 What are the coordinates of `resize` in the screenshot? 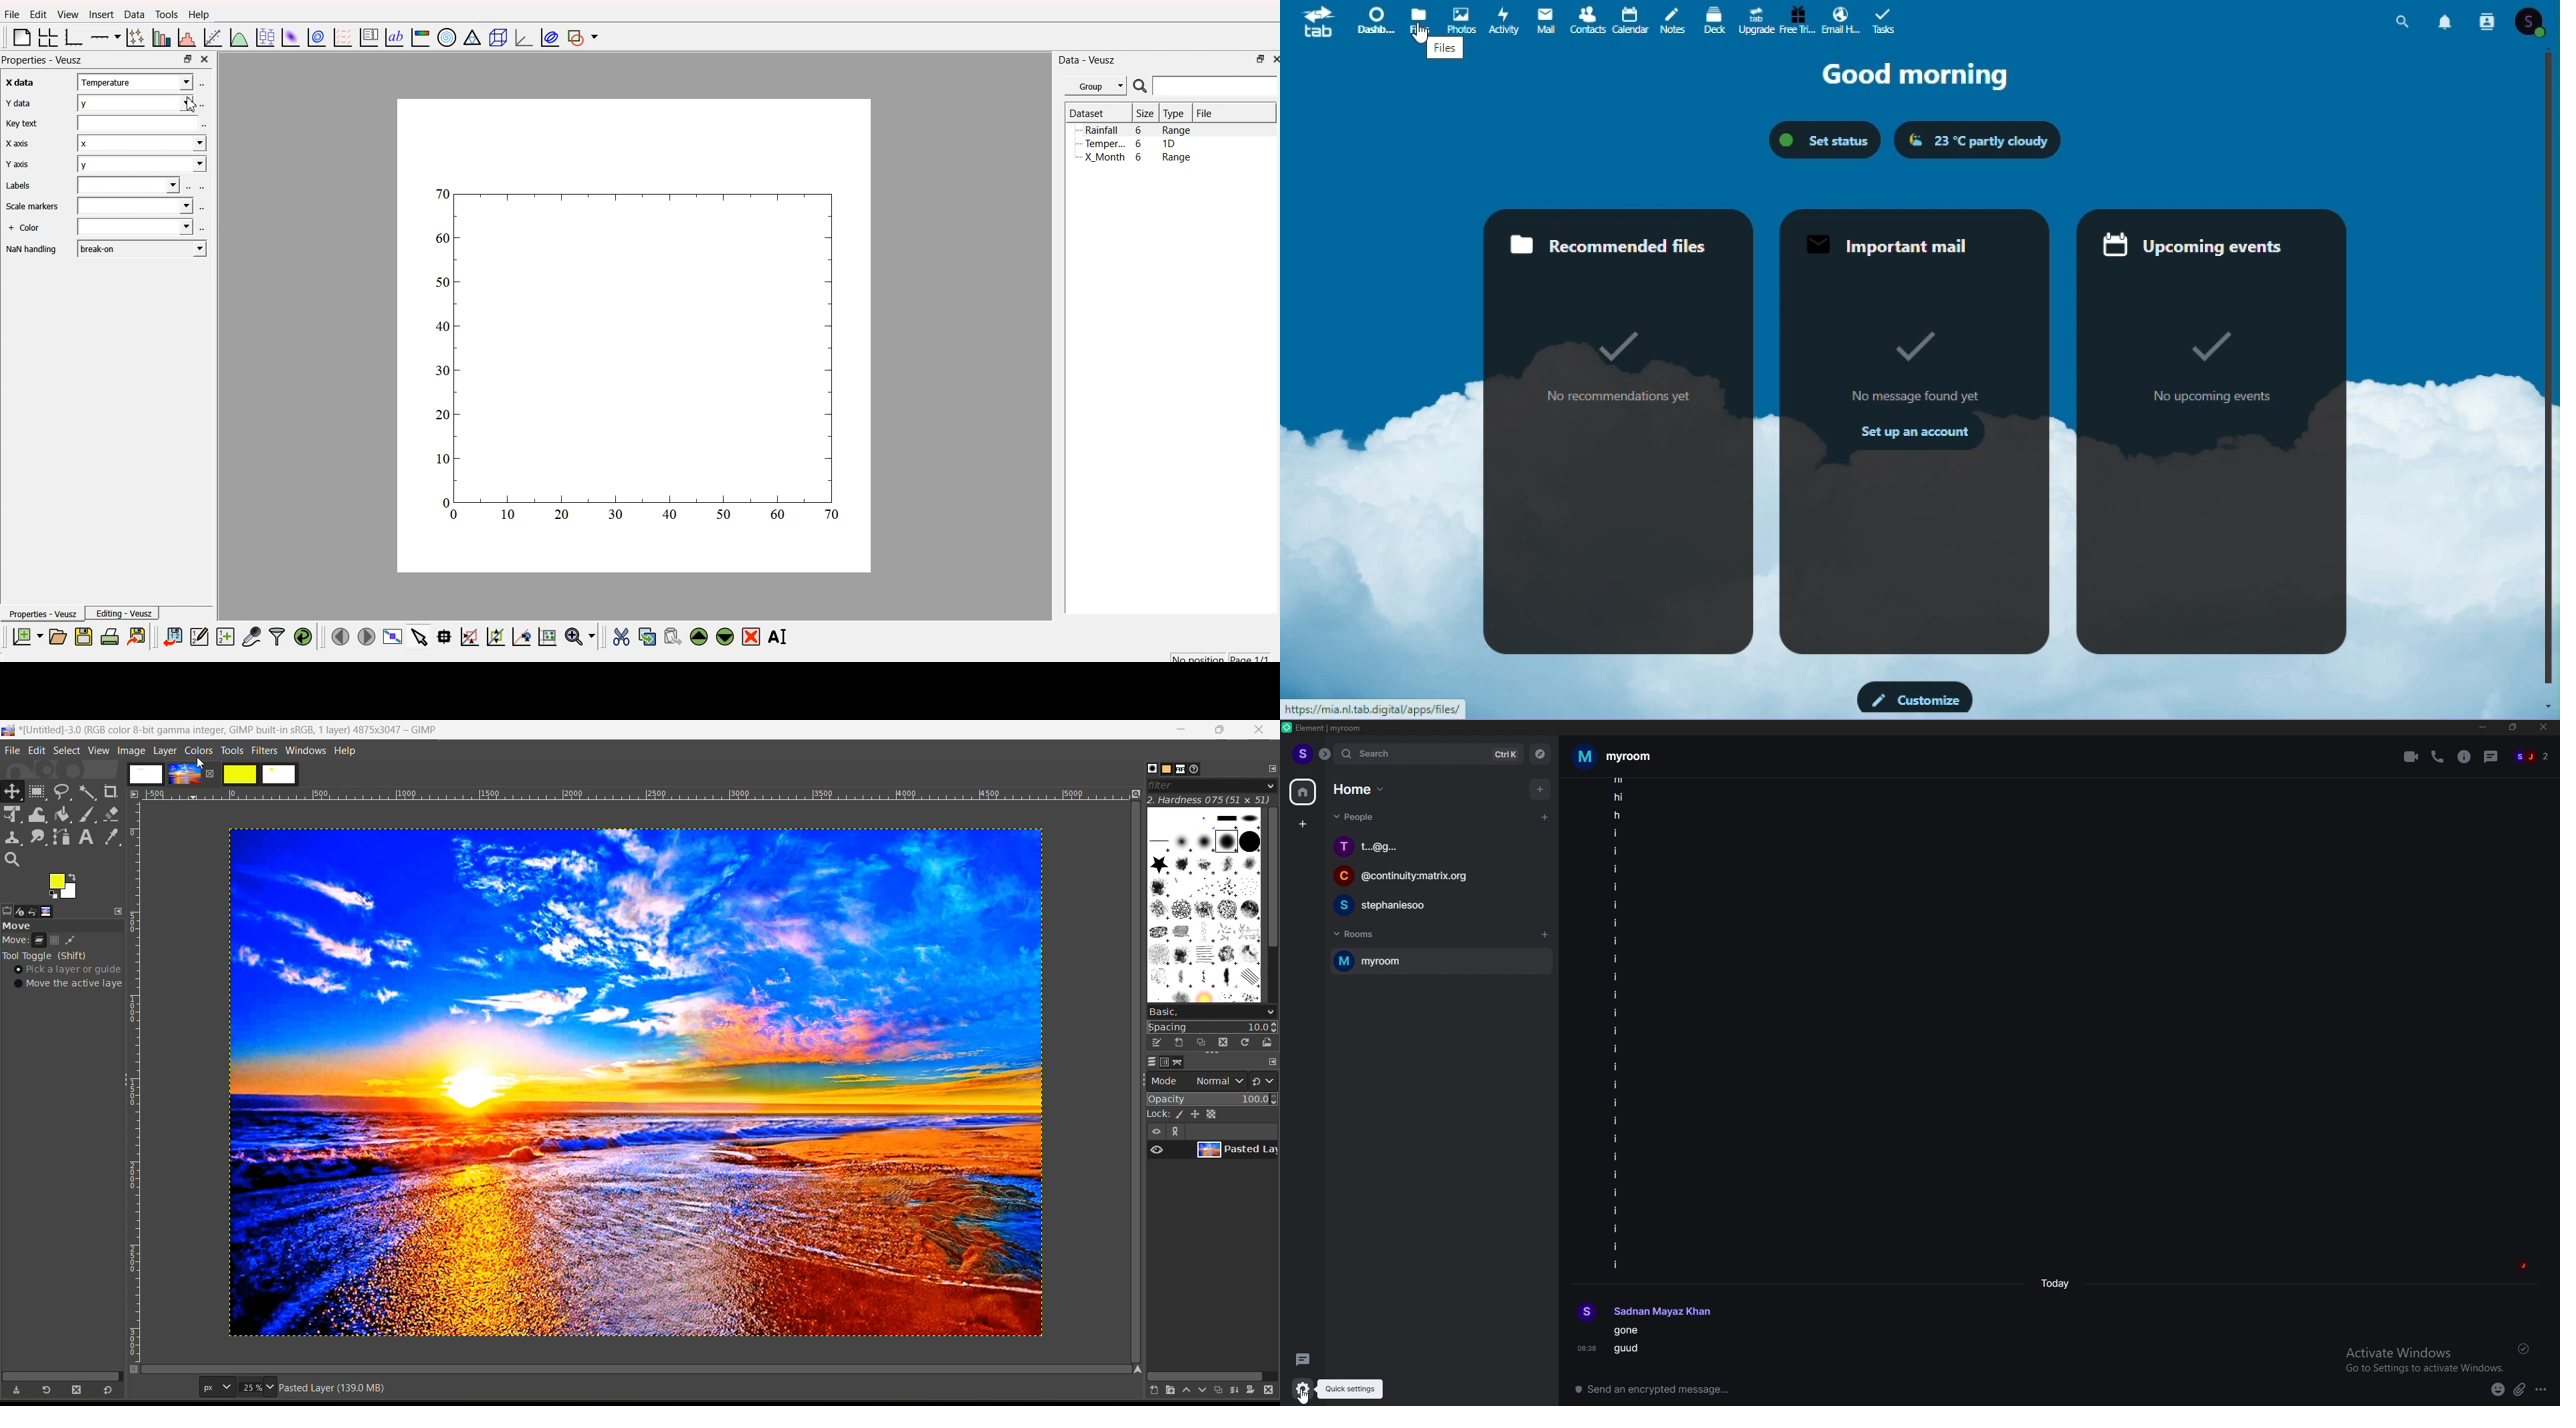 It's located at (2515, 727).